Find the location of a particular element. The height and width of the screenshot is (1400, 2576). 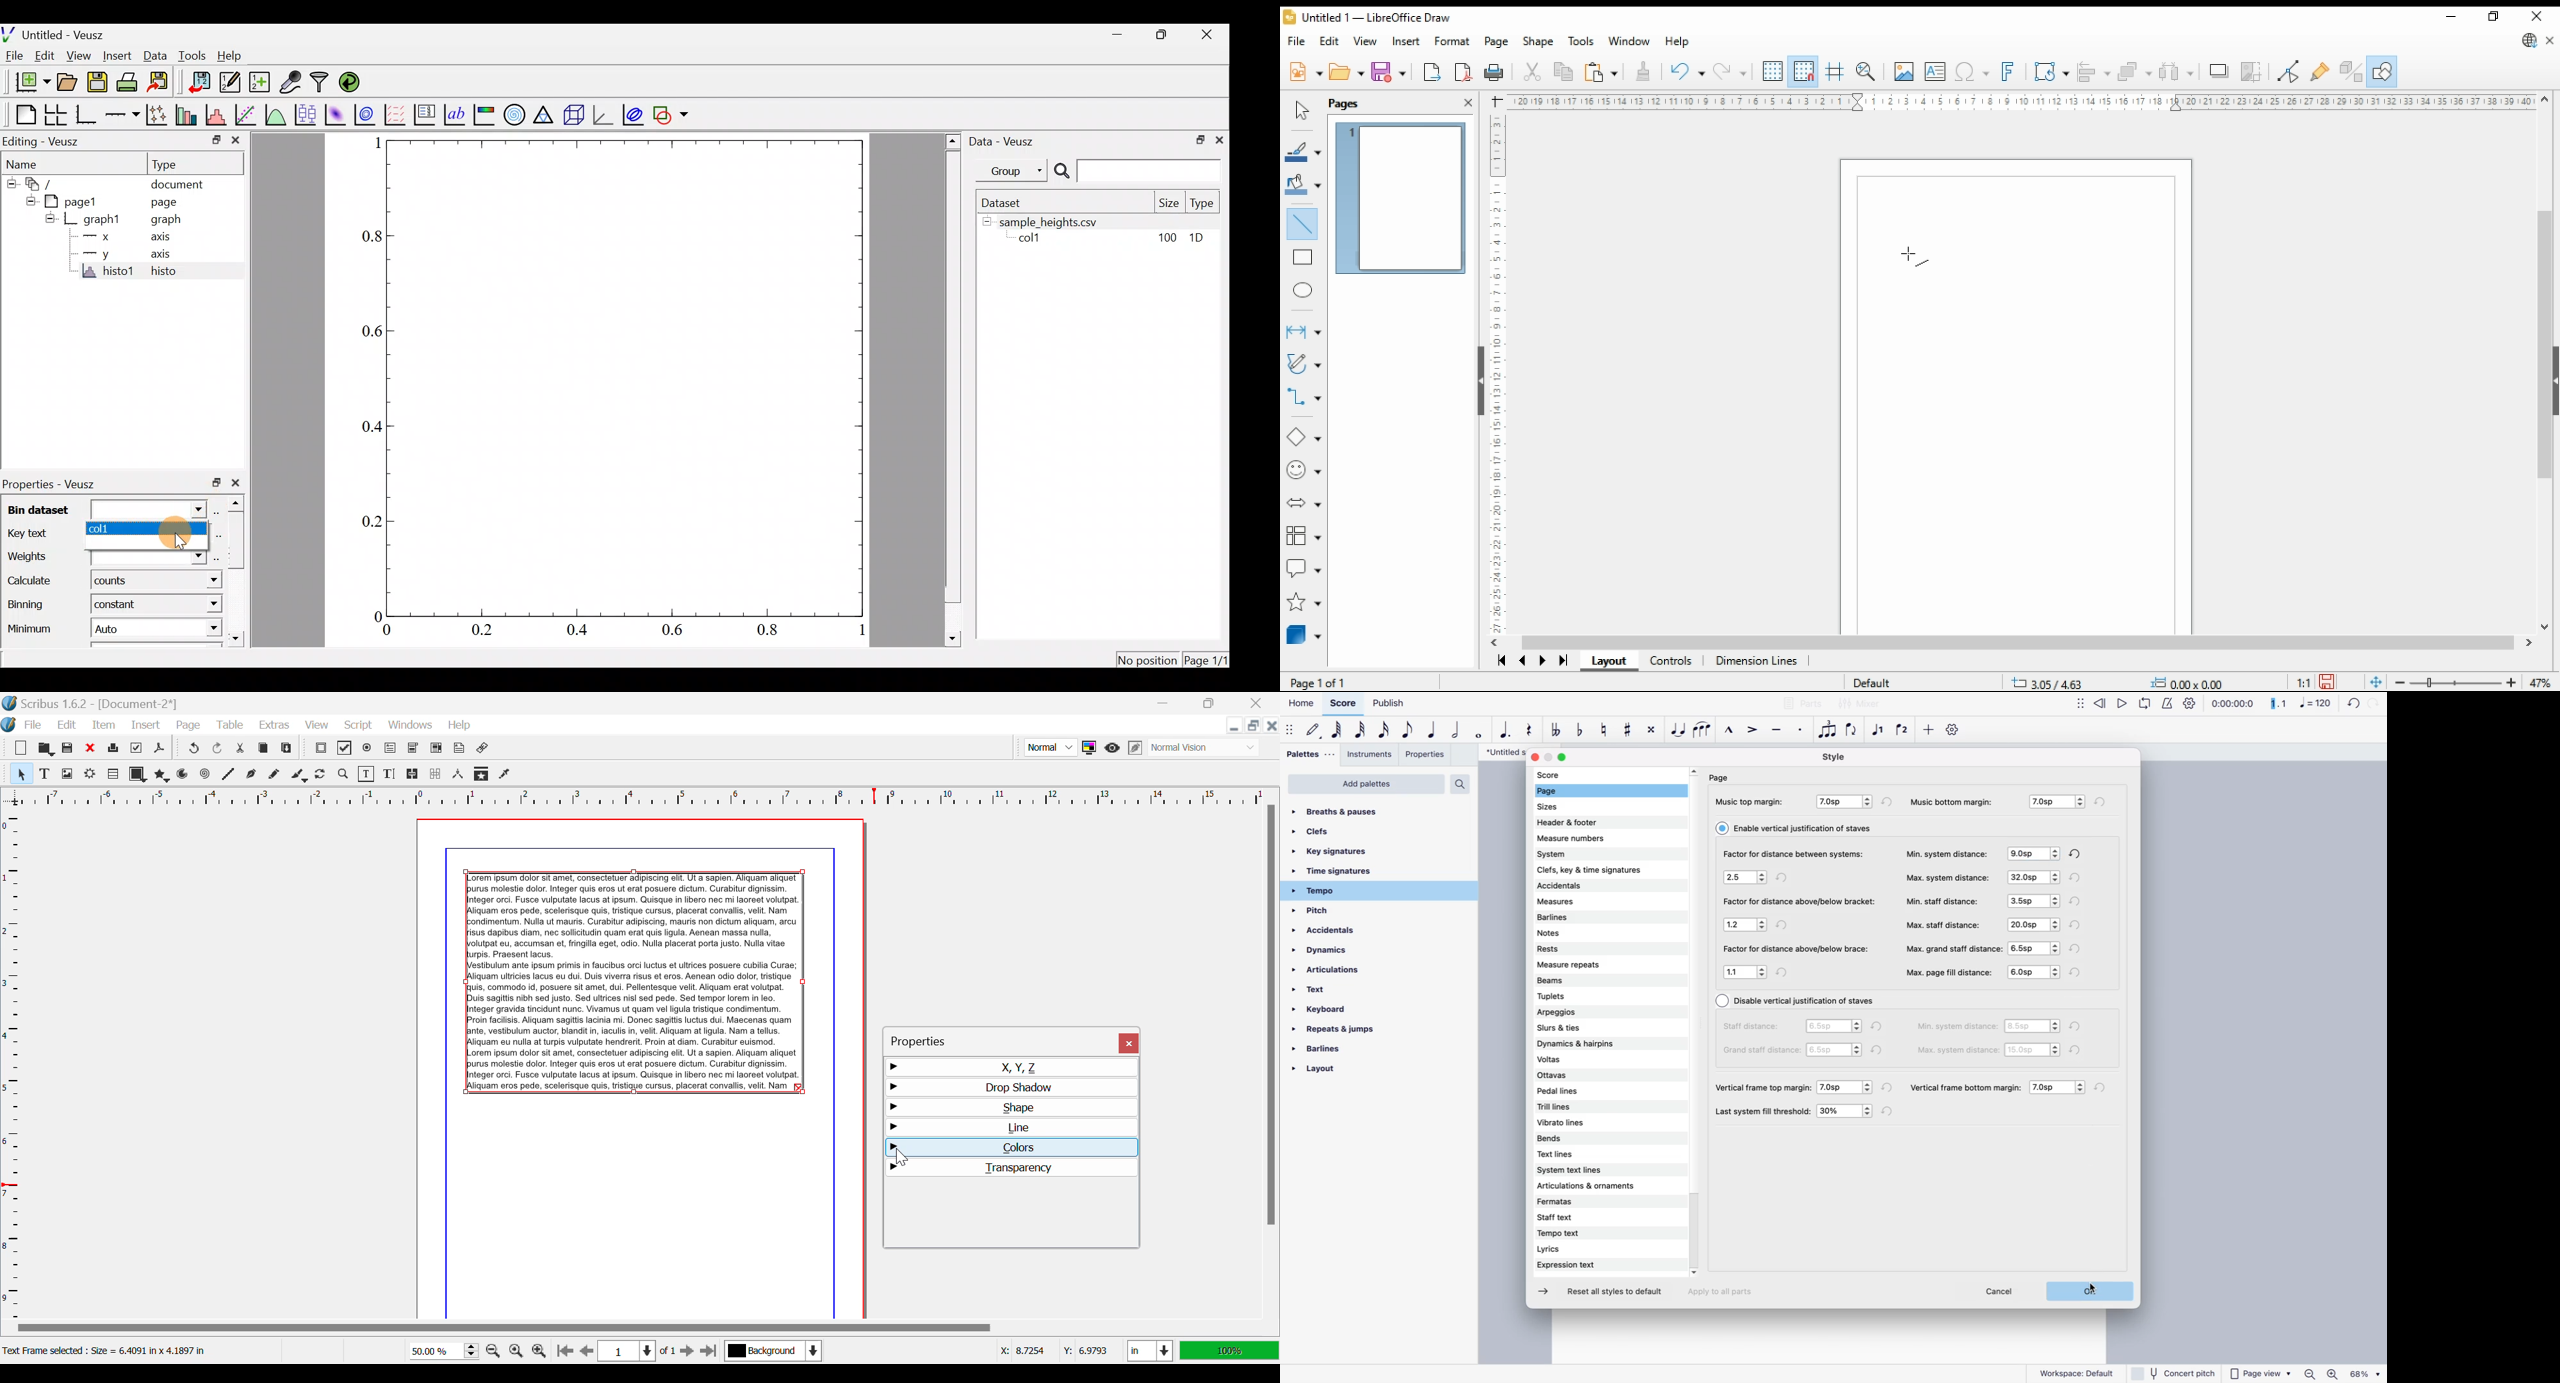

Redo is located at coordinates (192, 749).